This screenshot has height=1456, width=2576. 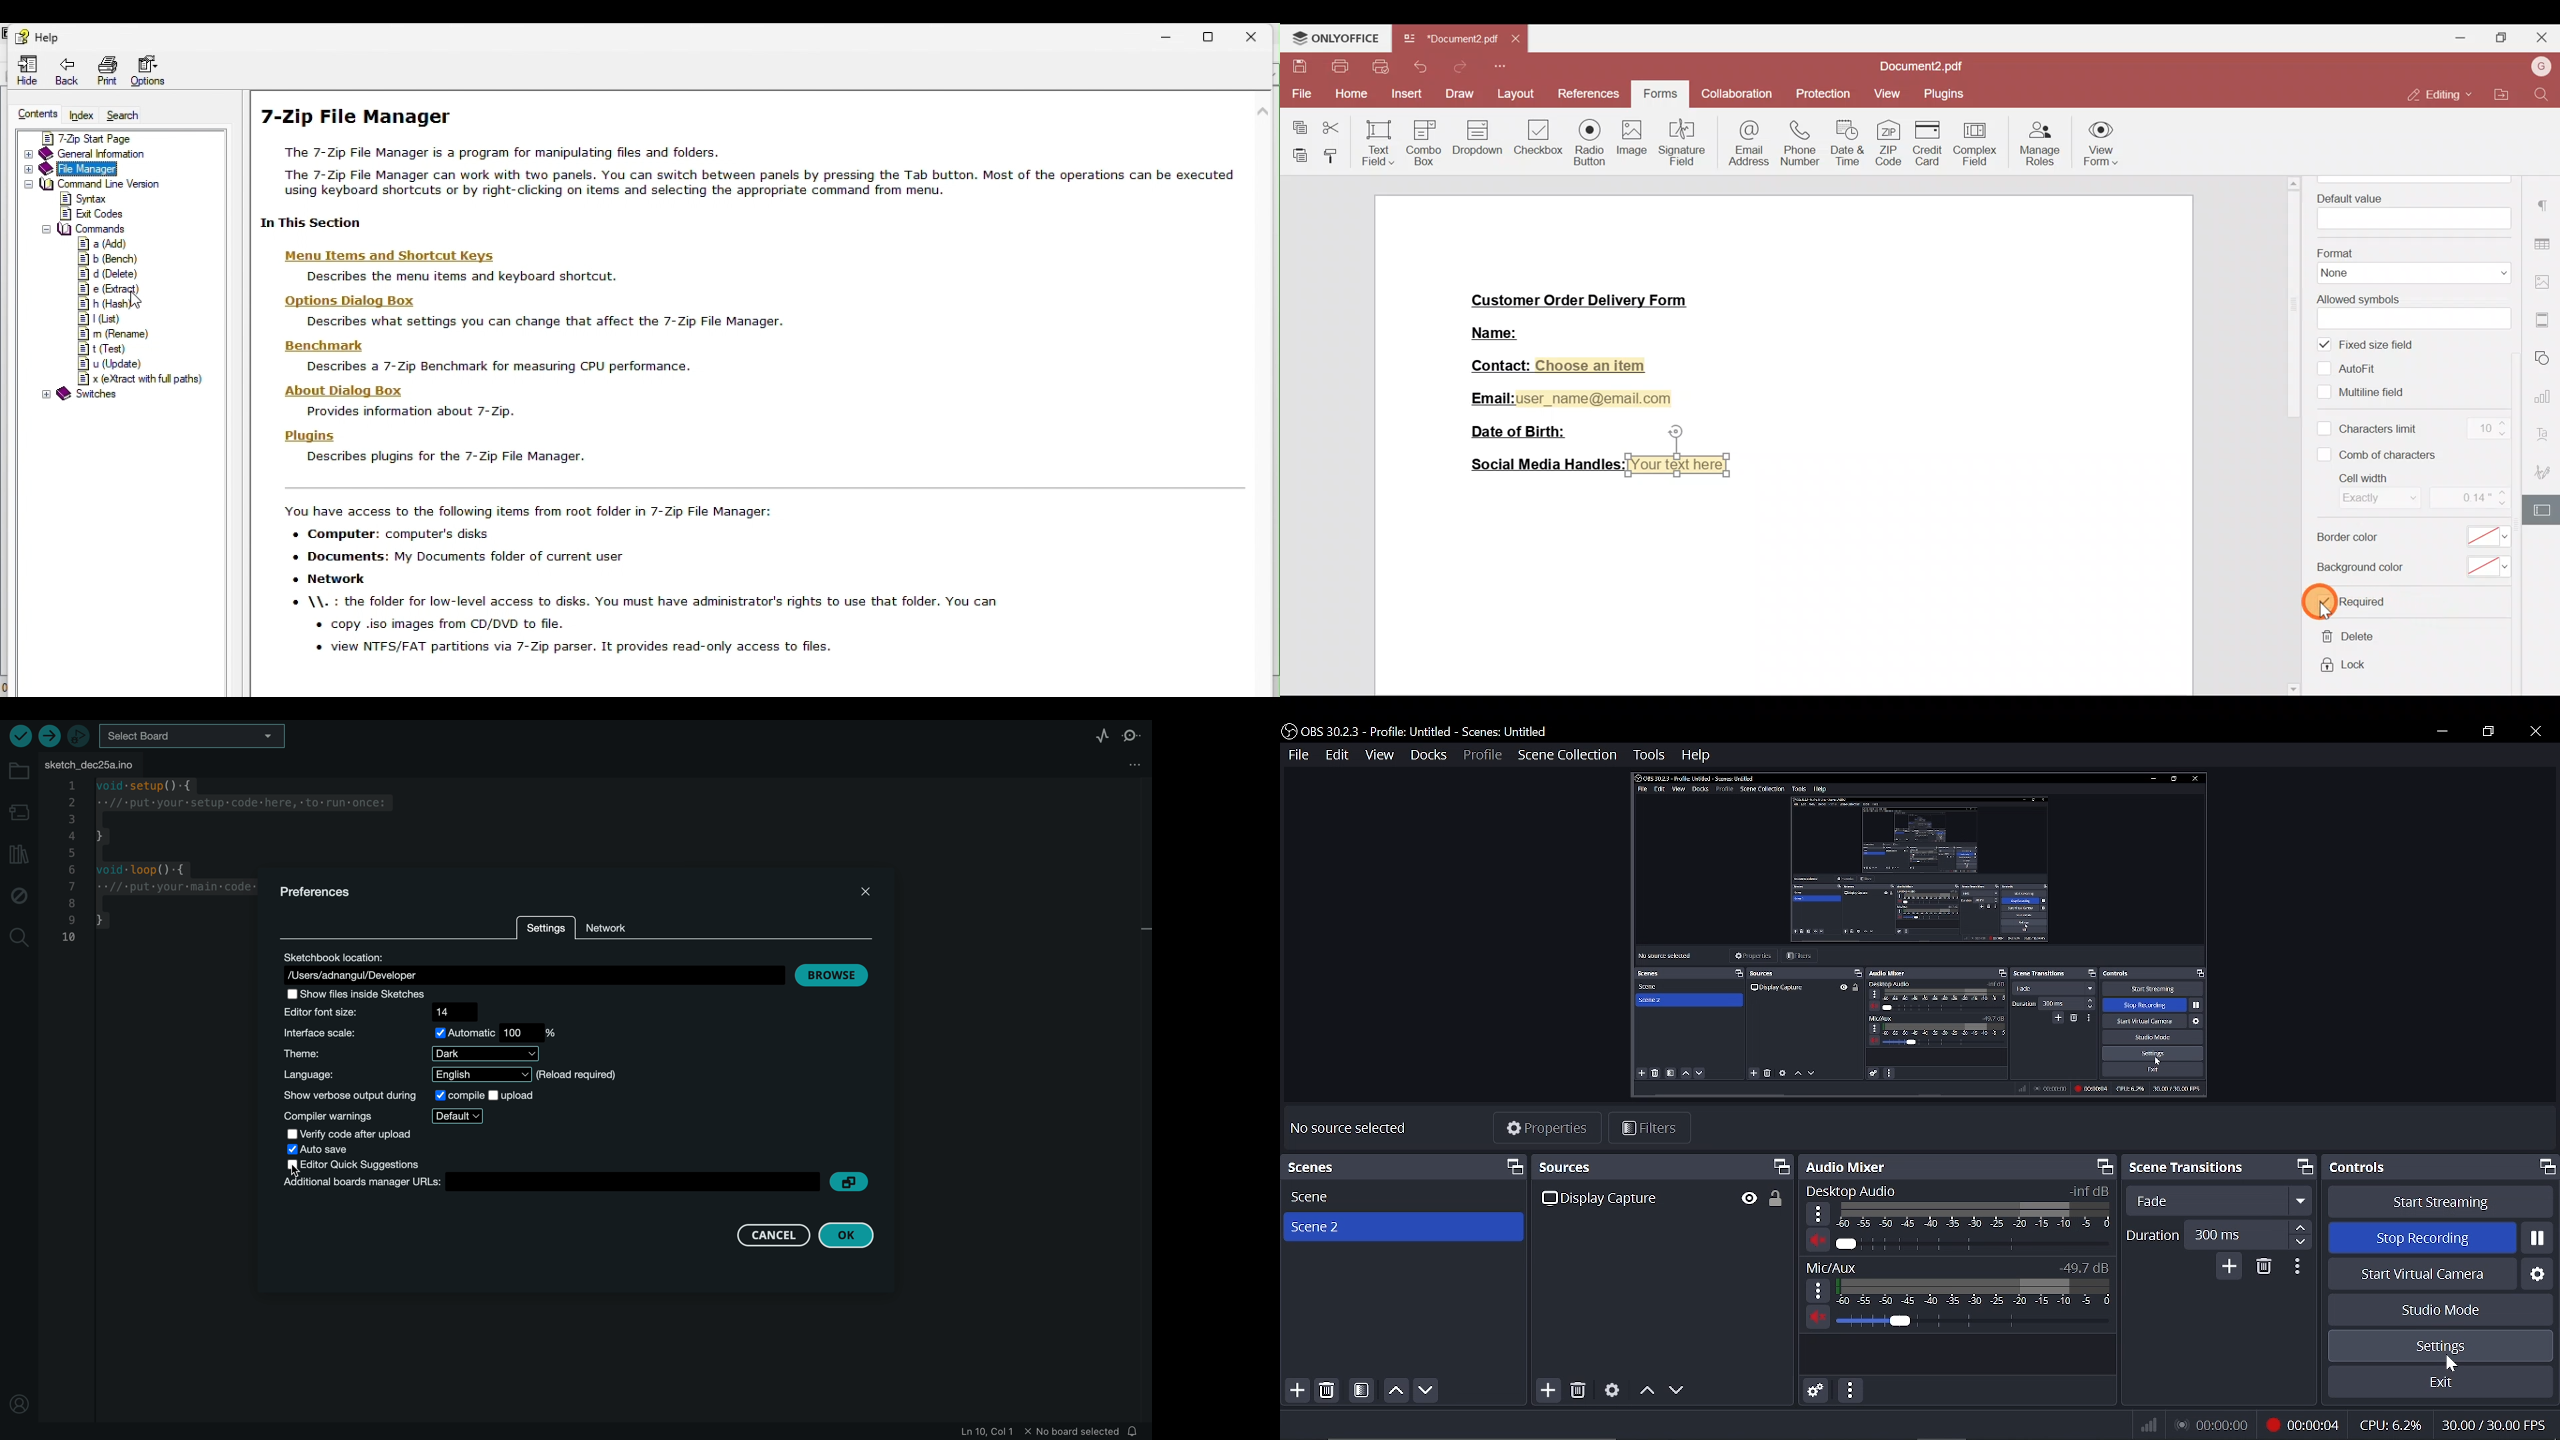 I want to click on Home, so click(x=1349, y=95).